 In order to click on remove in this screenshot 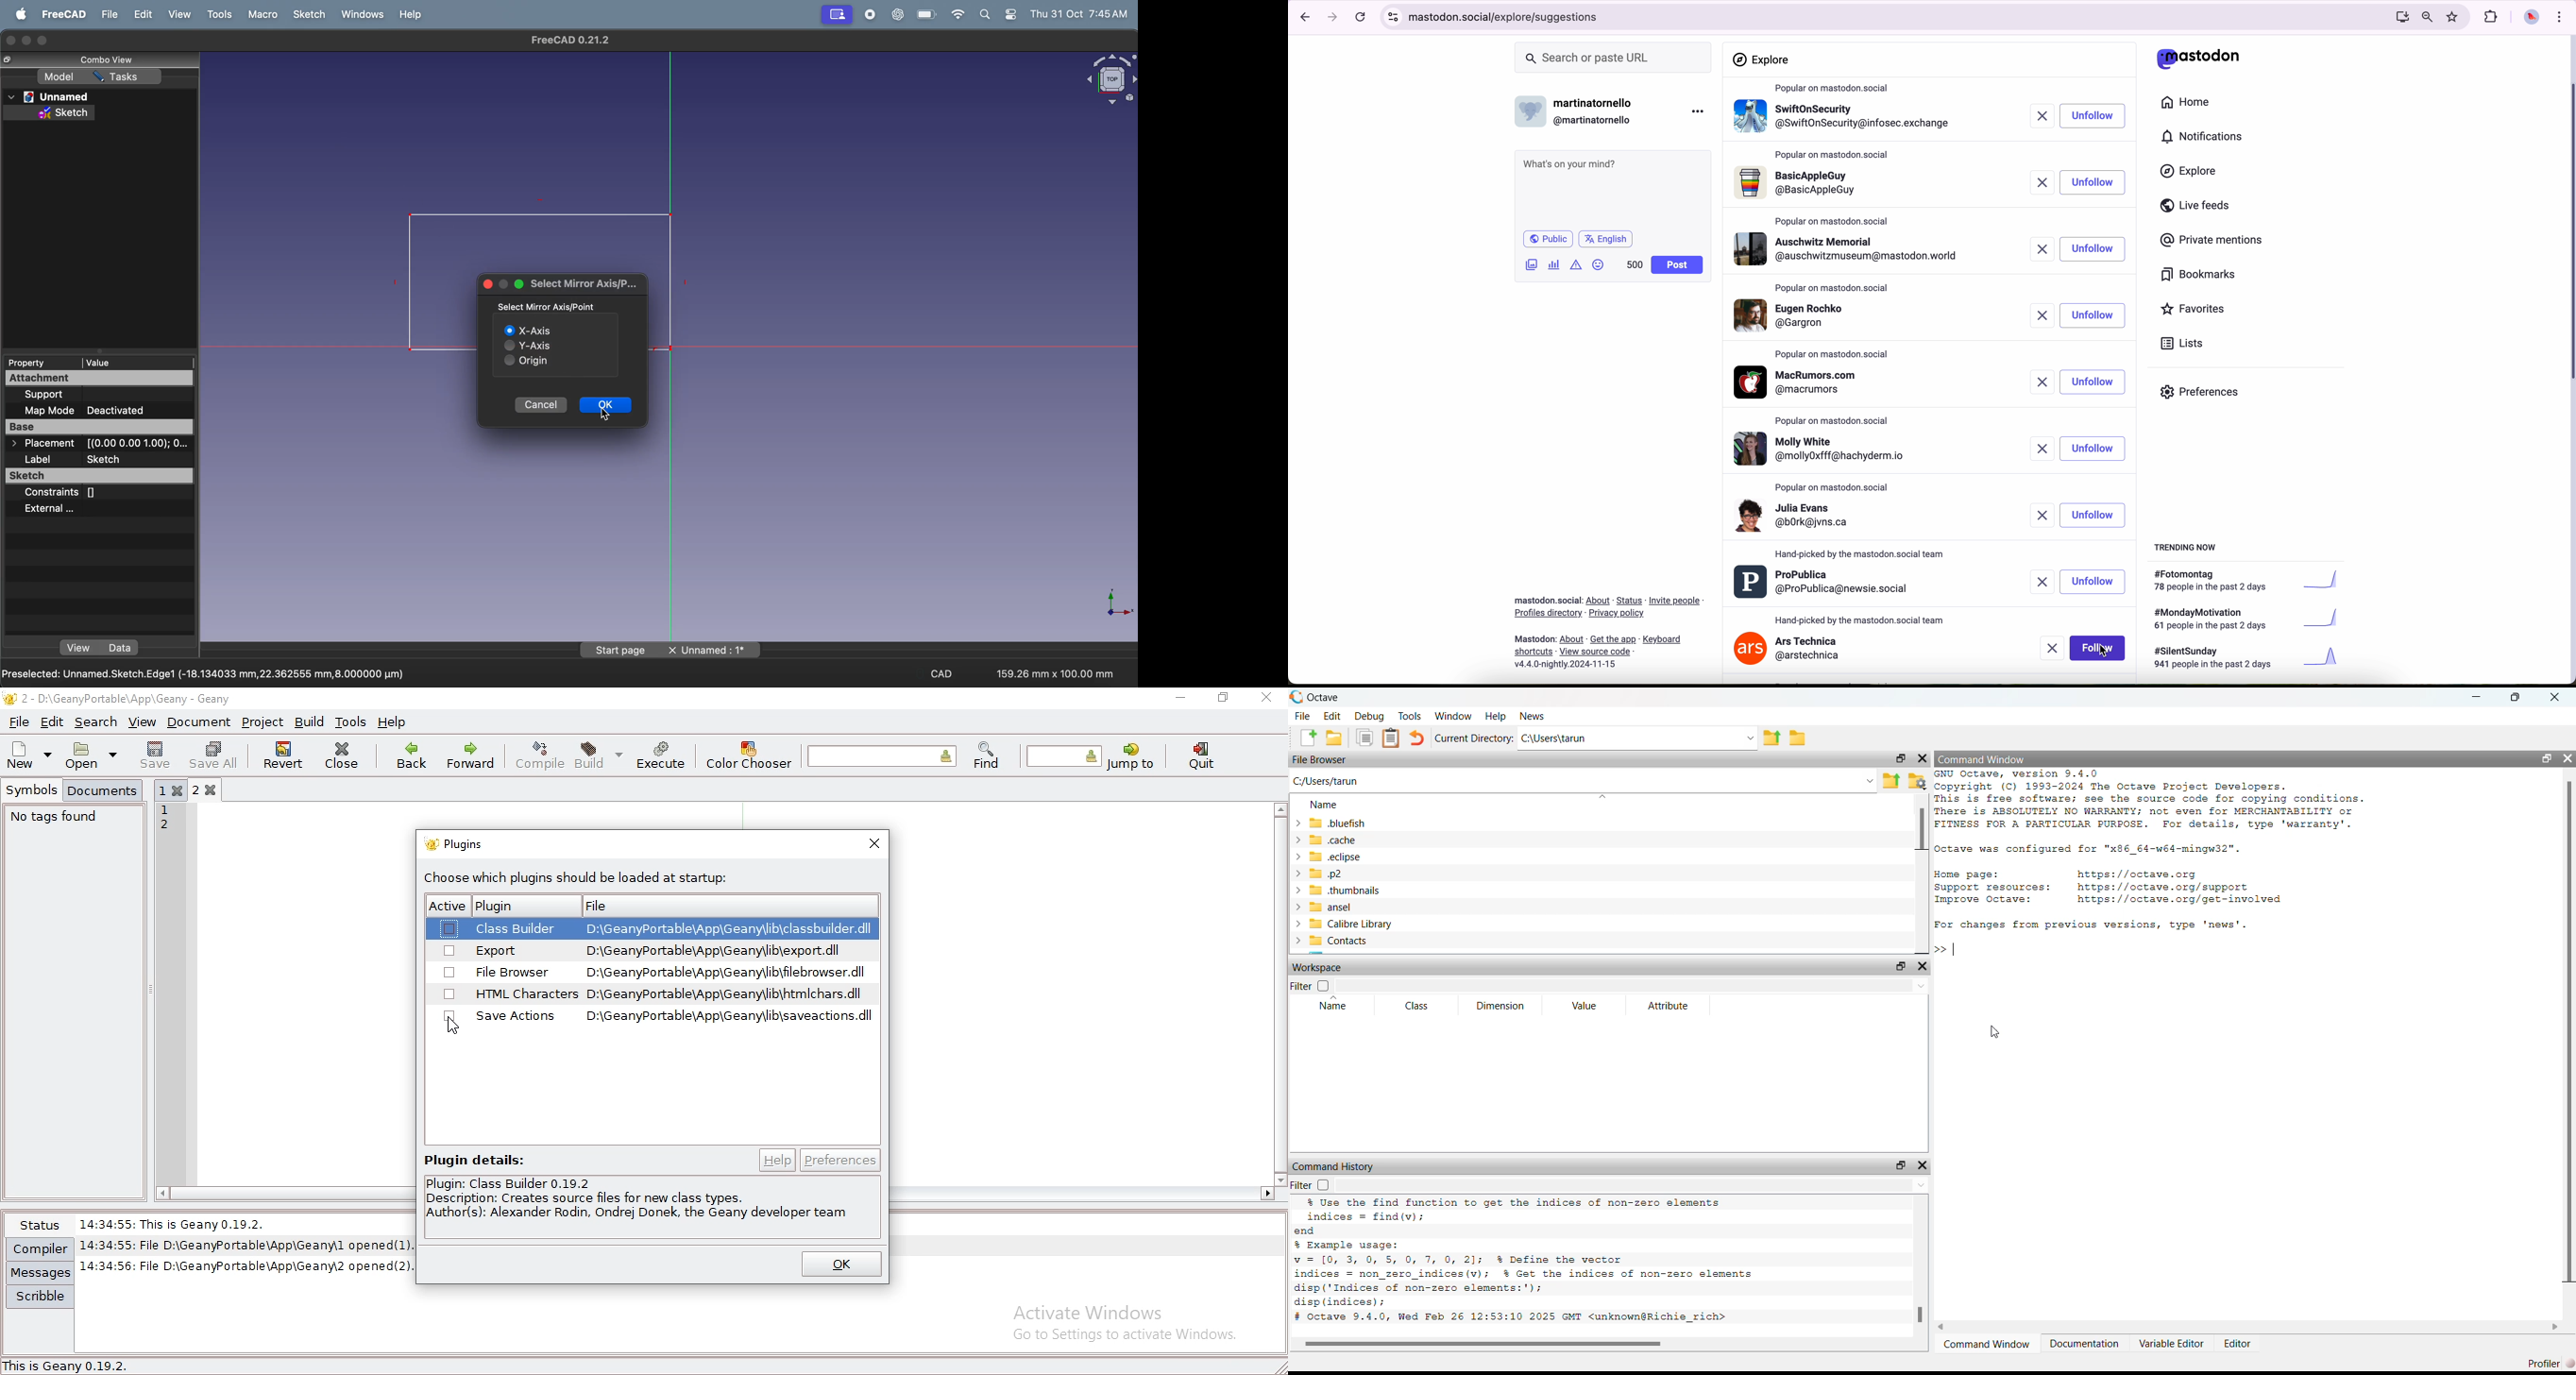, I will do `click(2038, 580)`.